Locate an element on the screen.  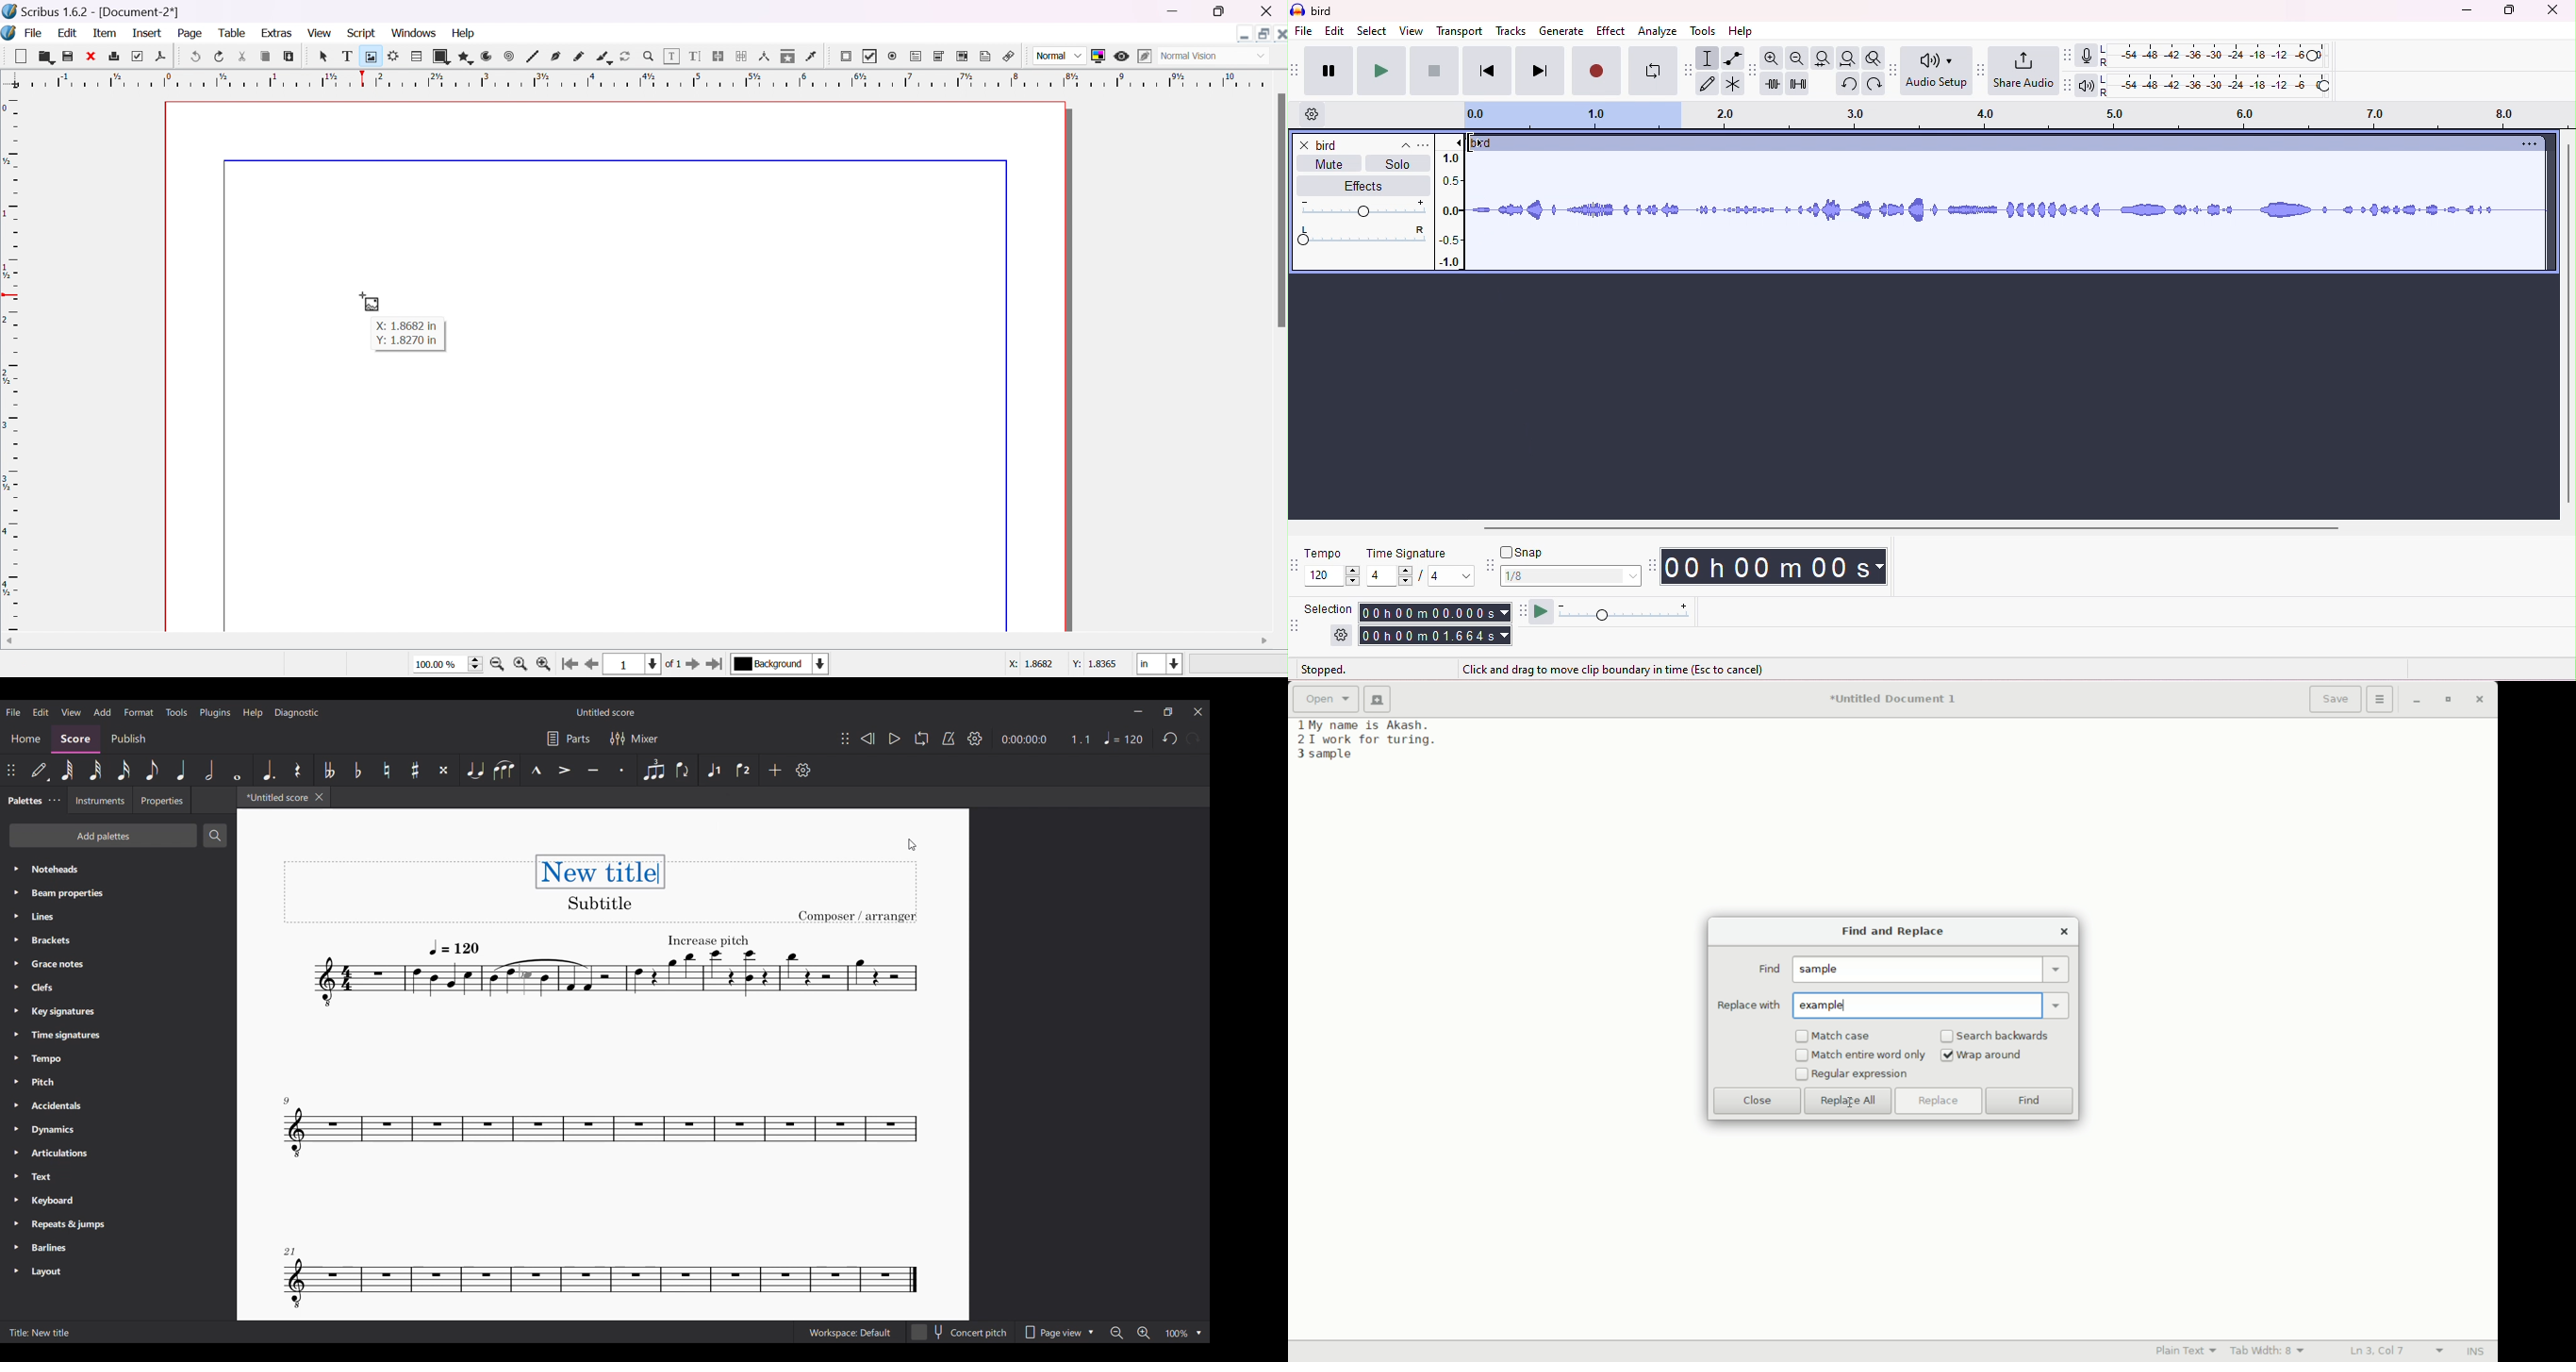
paste is located at coordinates (289, 56).